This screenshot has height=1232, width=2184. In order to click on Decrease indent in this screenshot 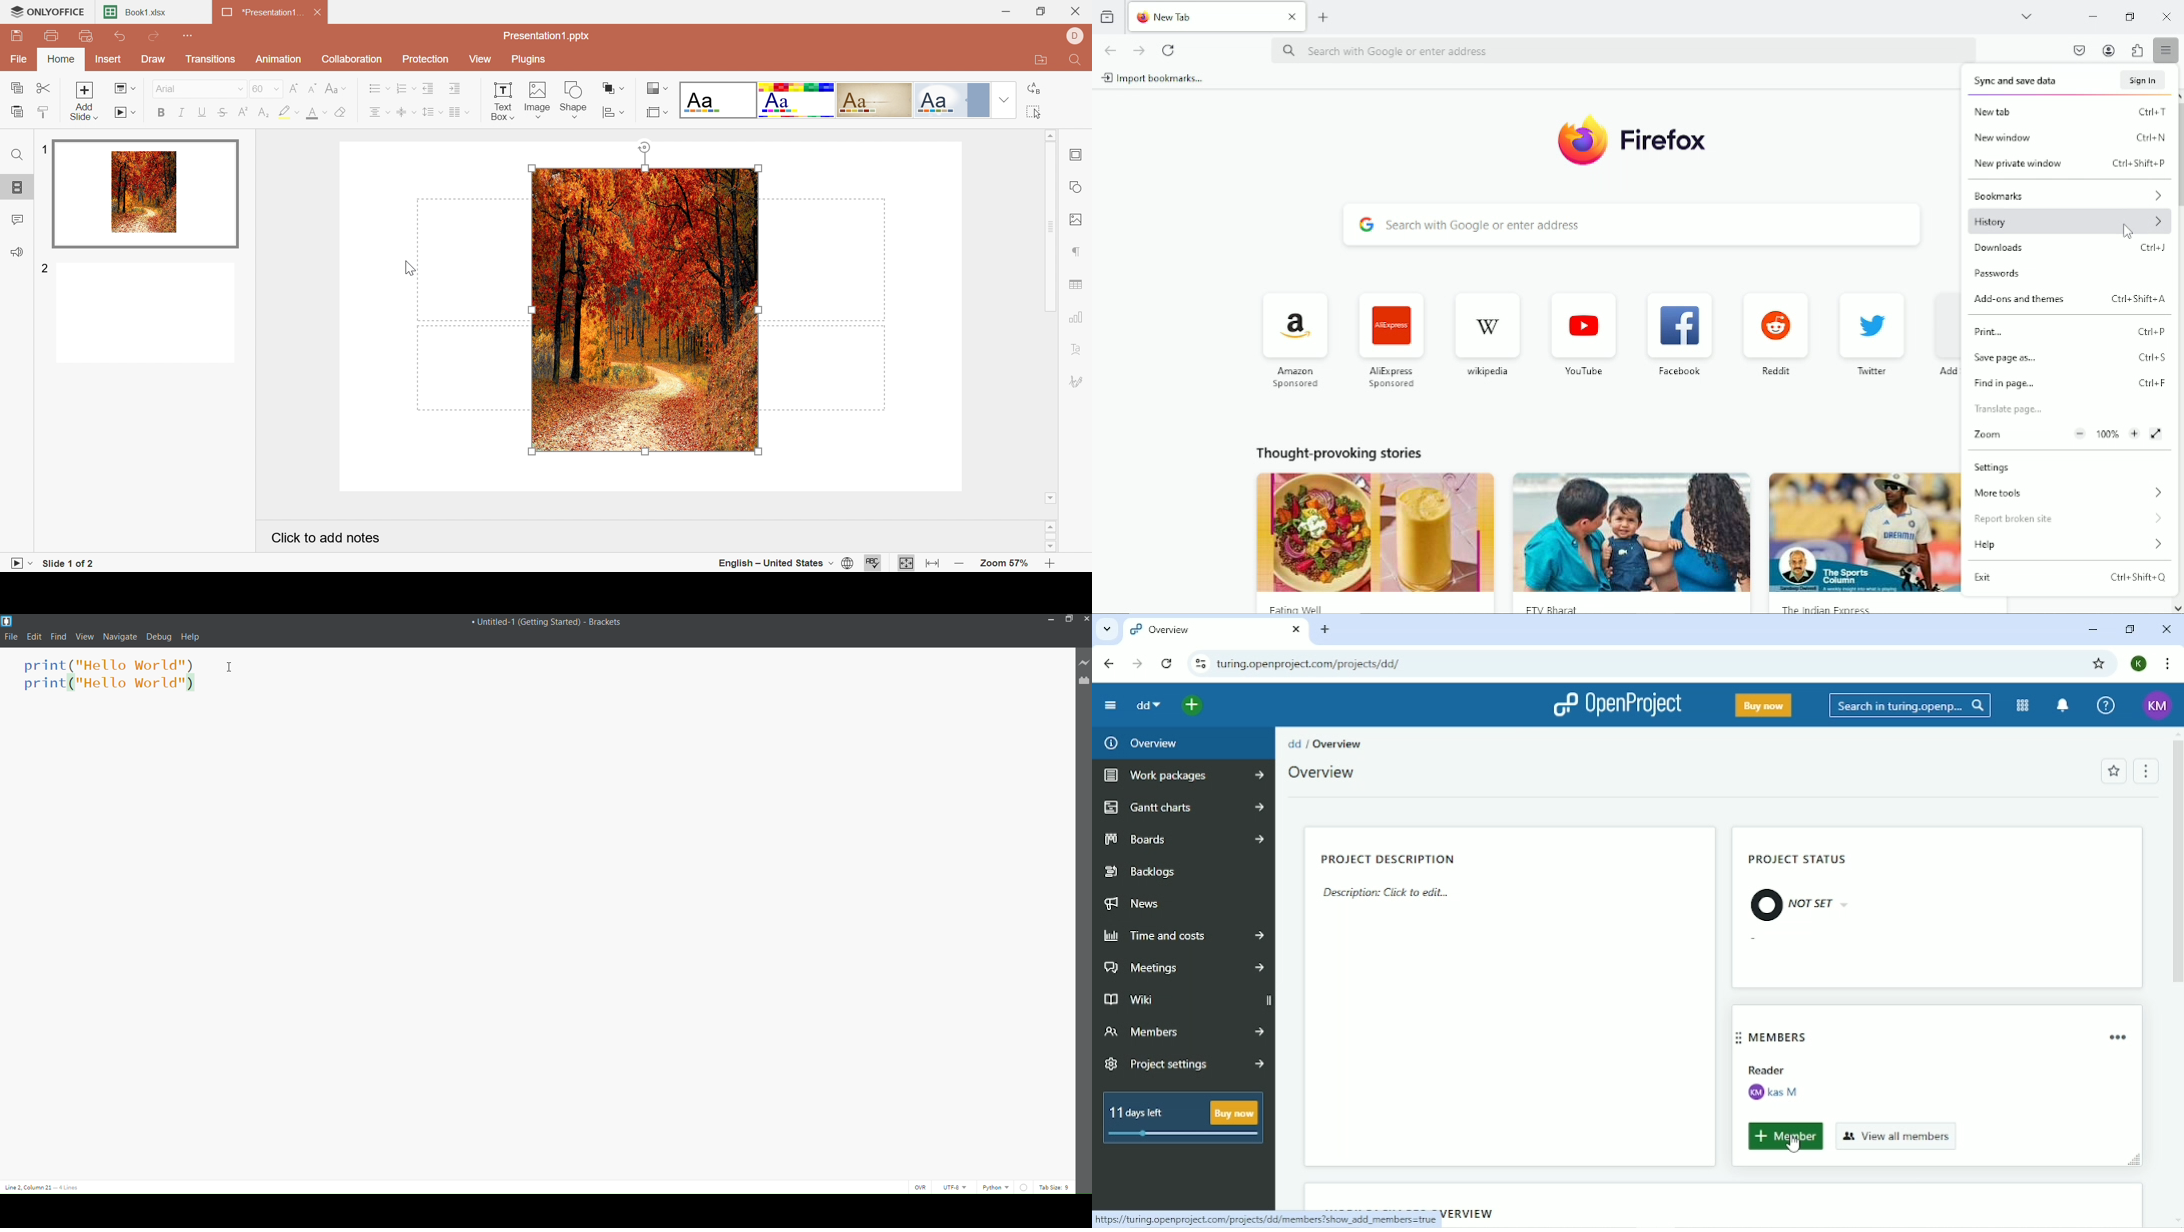, I will do `click(430, 87)`.